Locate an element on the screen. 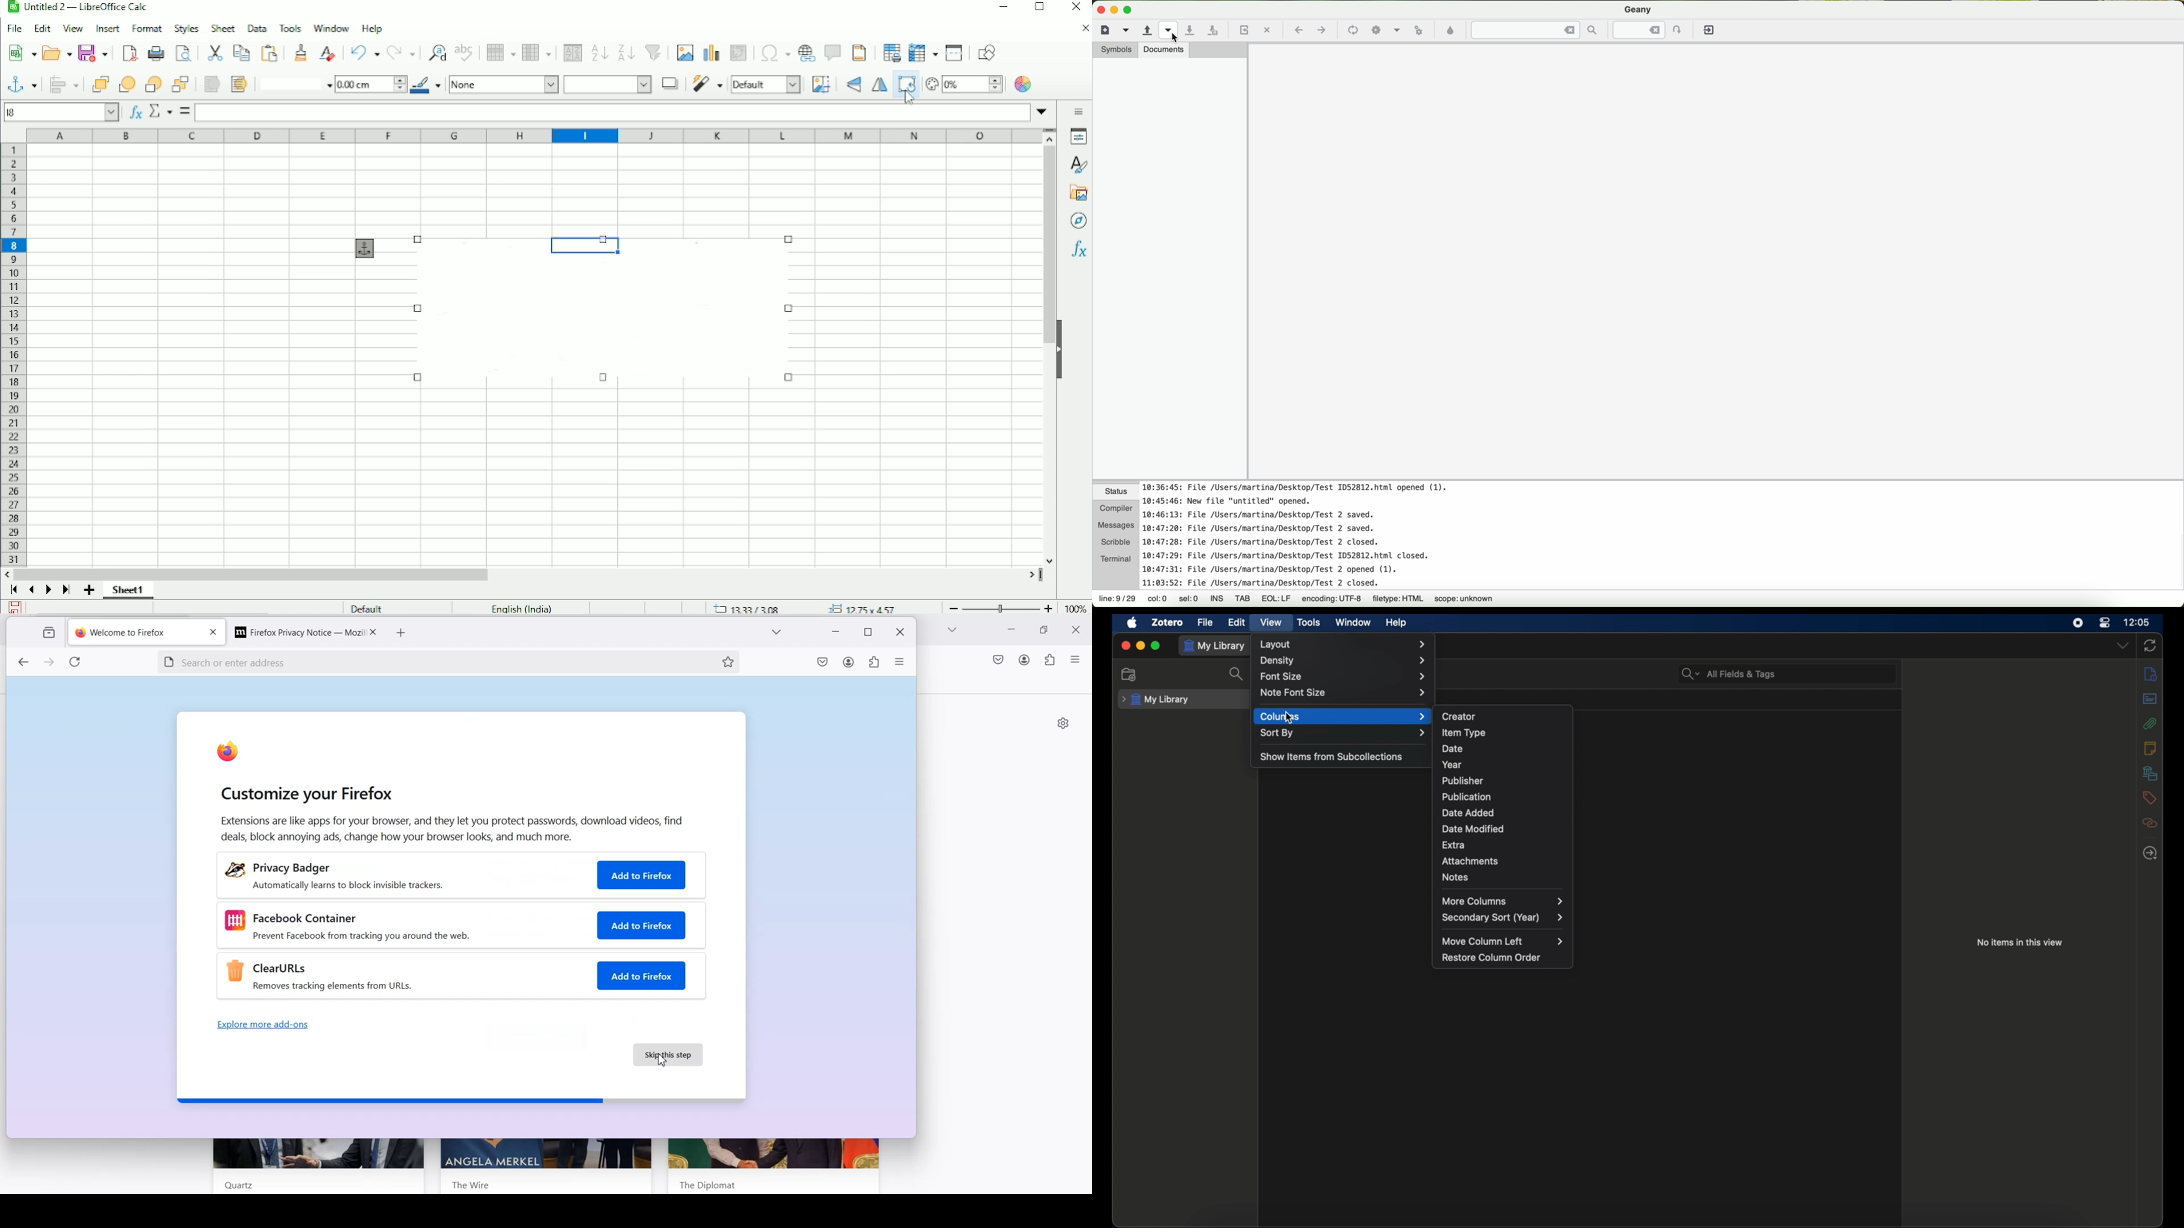 This screenshot has width=2184, height=1232. Sort ascending is located at coordinates (599, 53).